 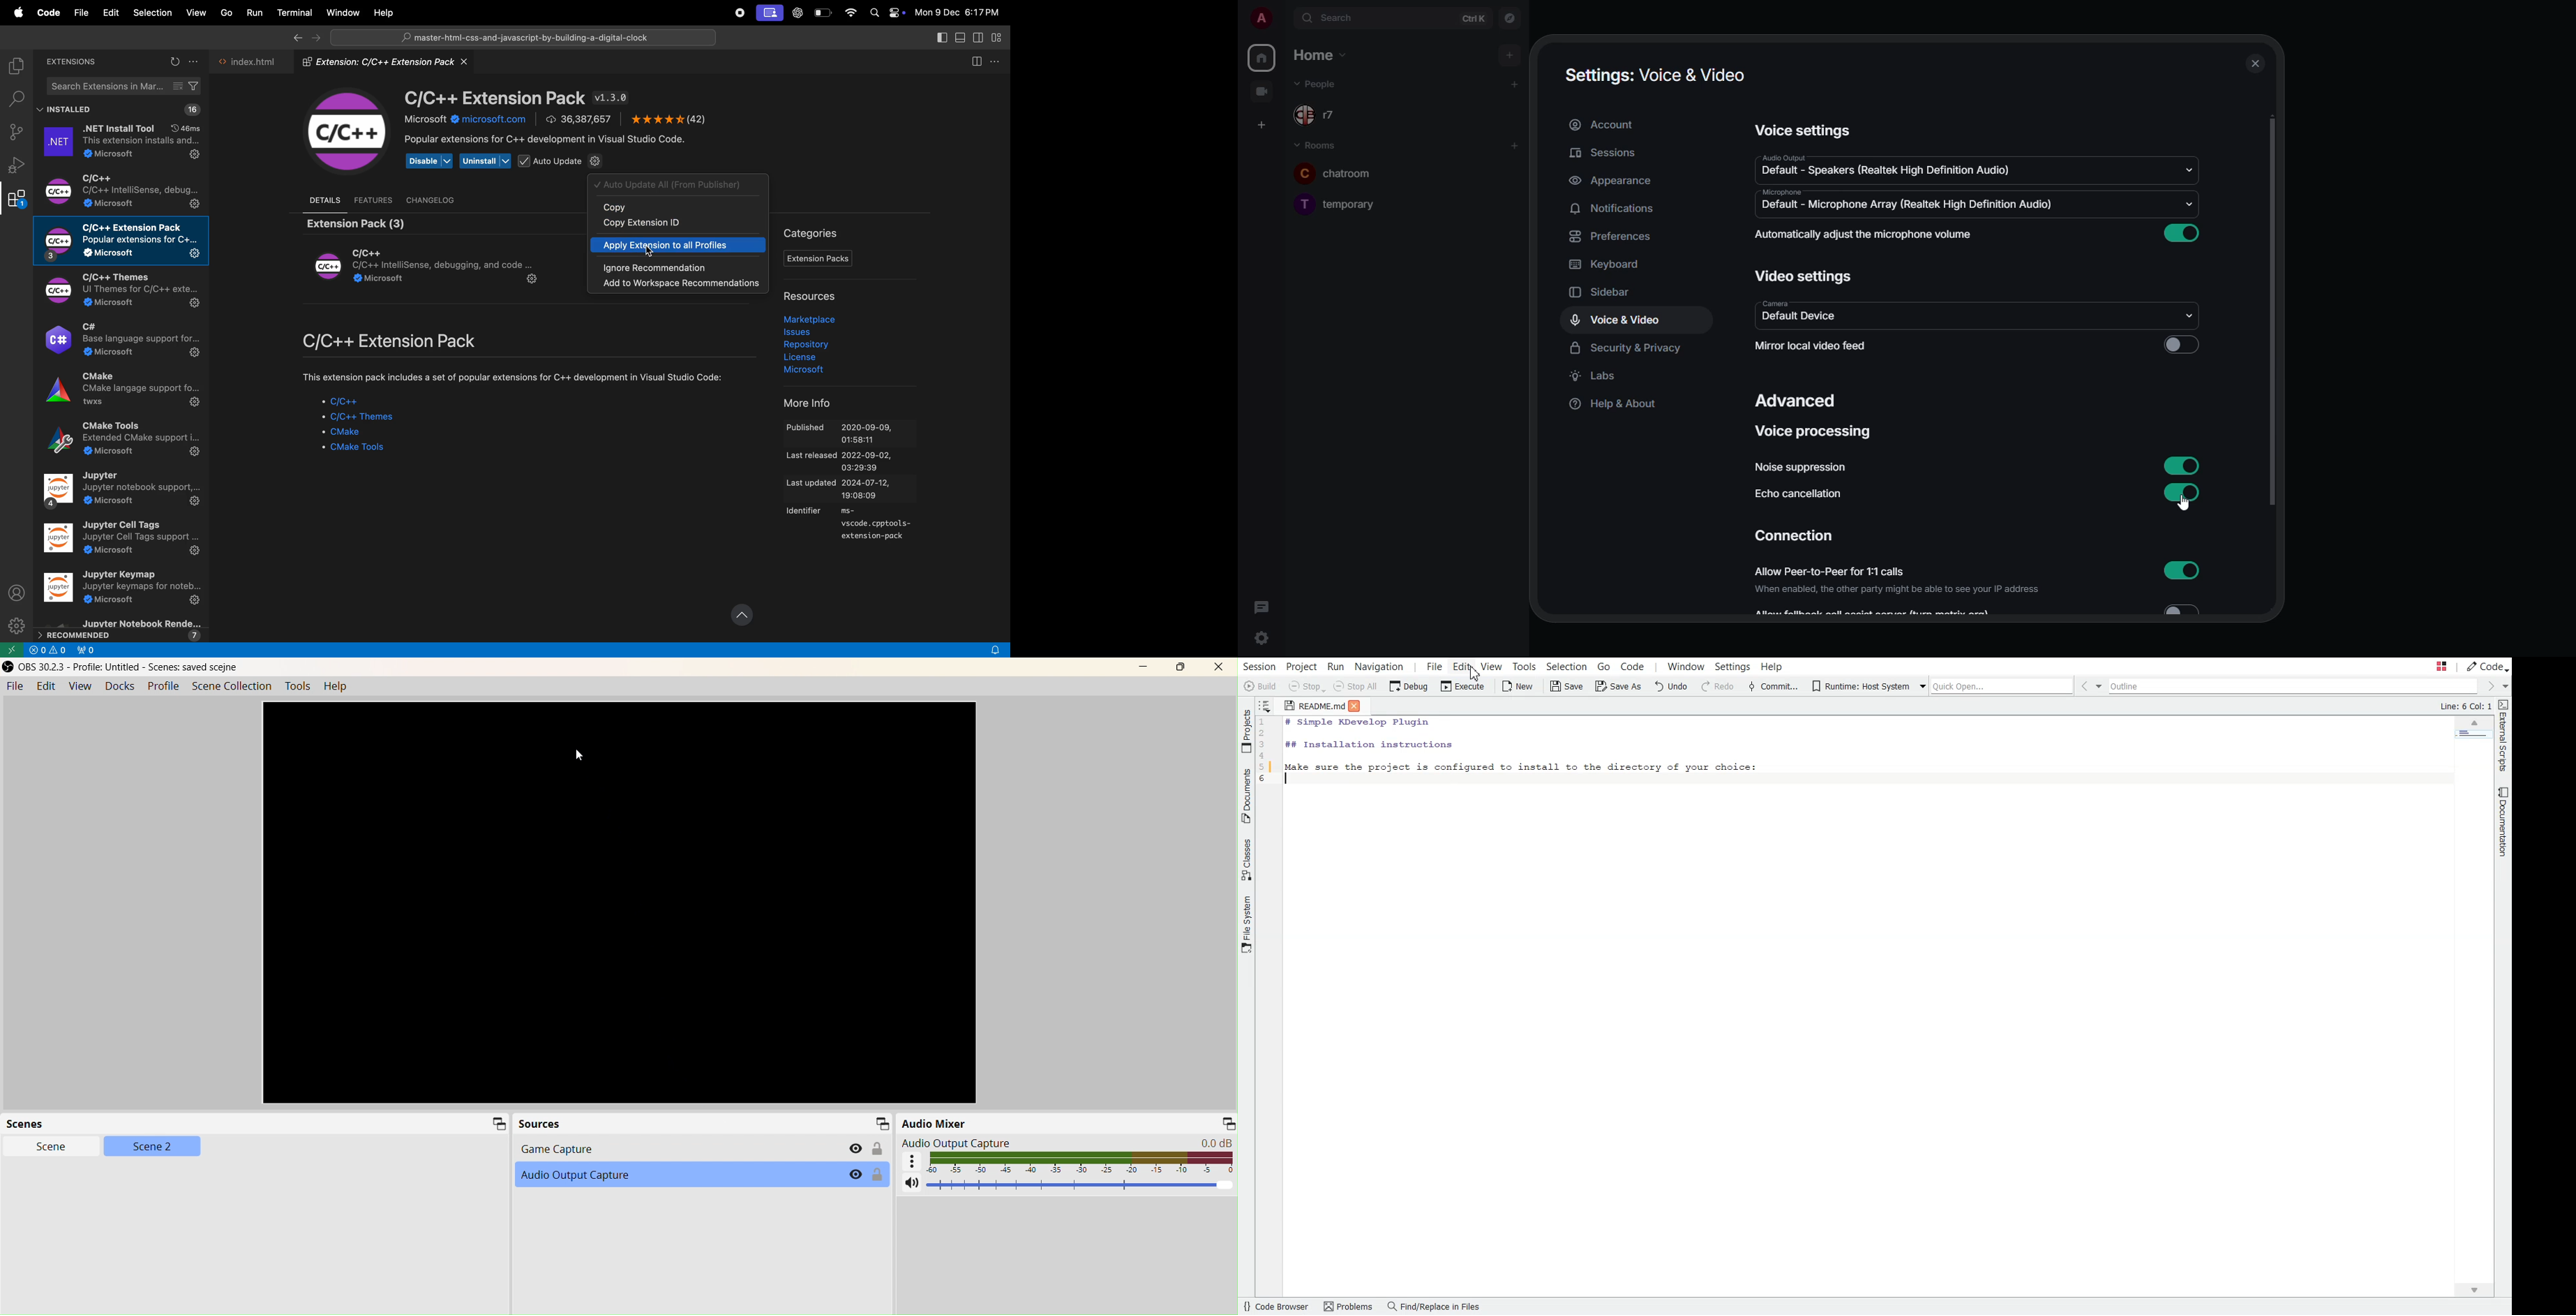 I want to click on help, so click(x=336, y=688).